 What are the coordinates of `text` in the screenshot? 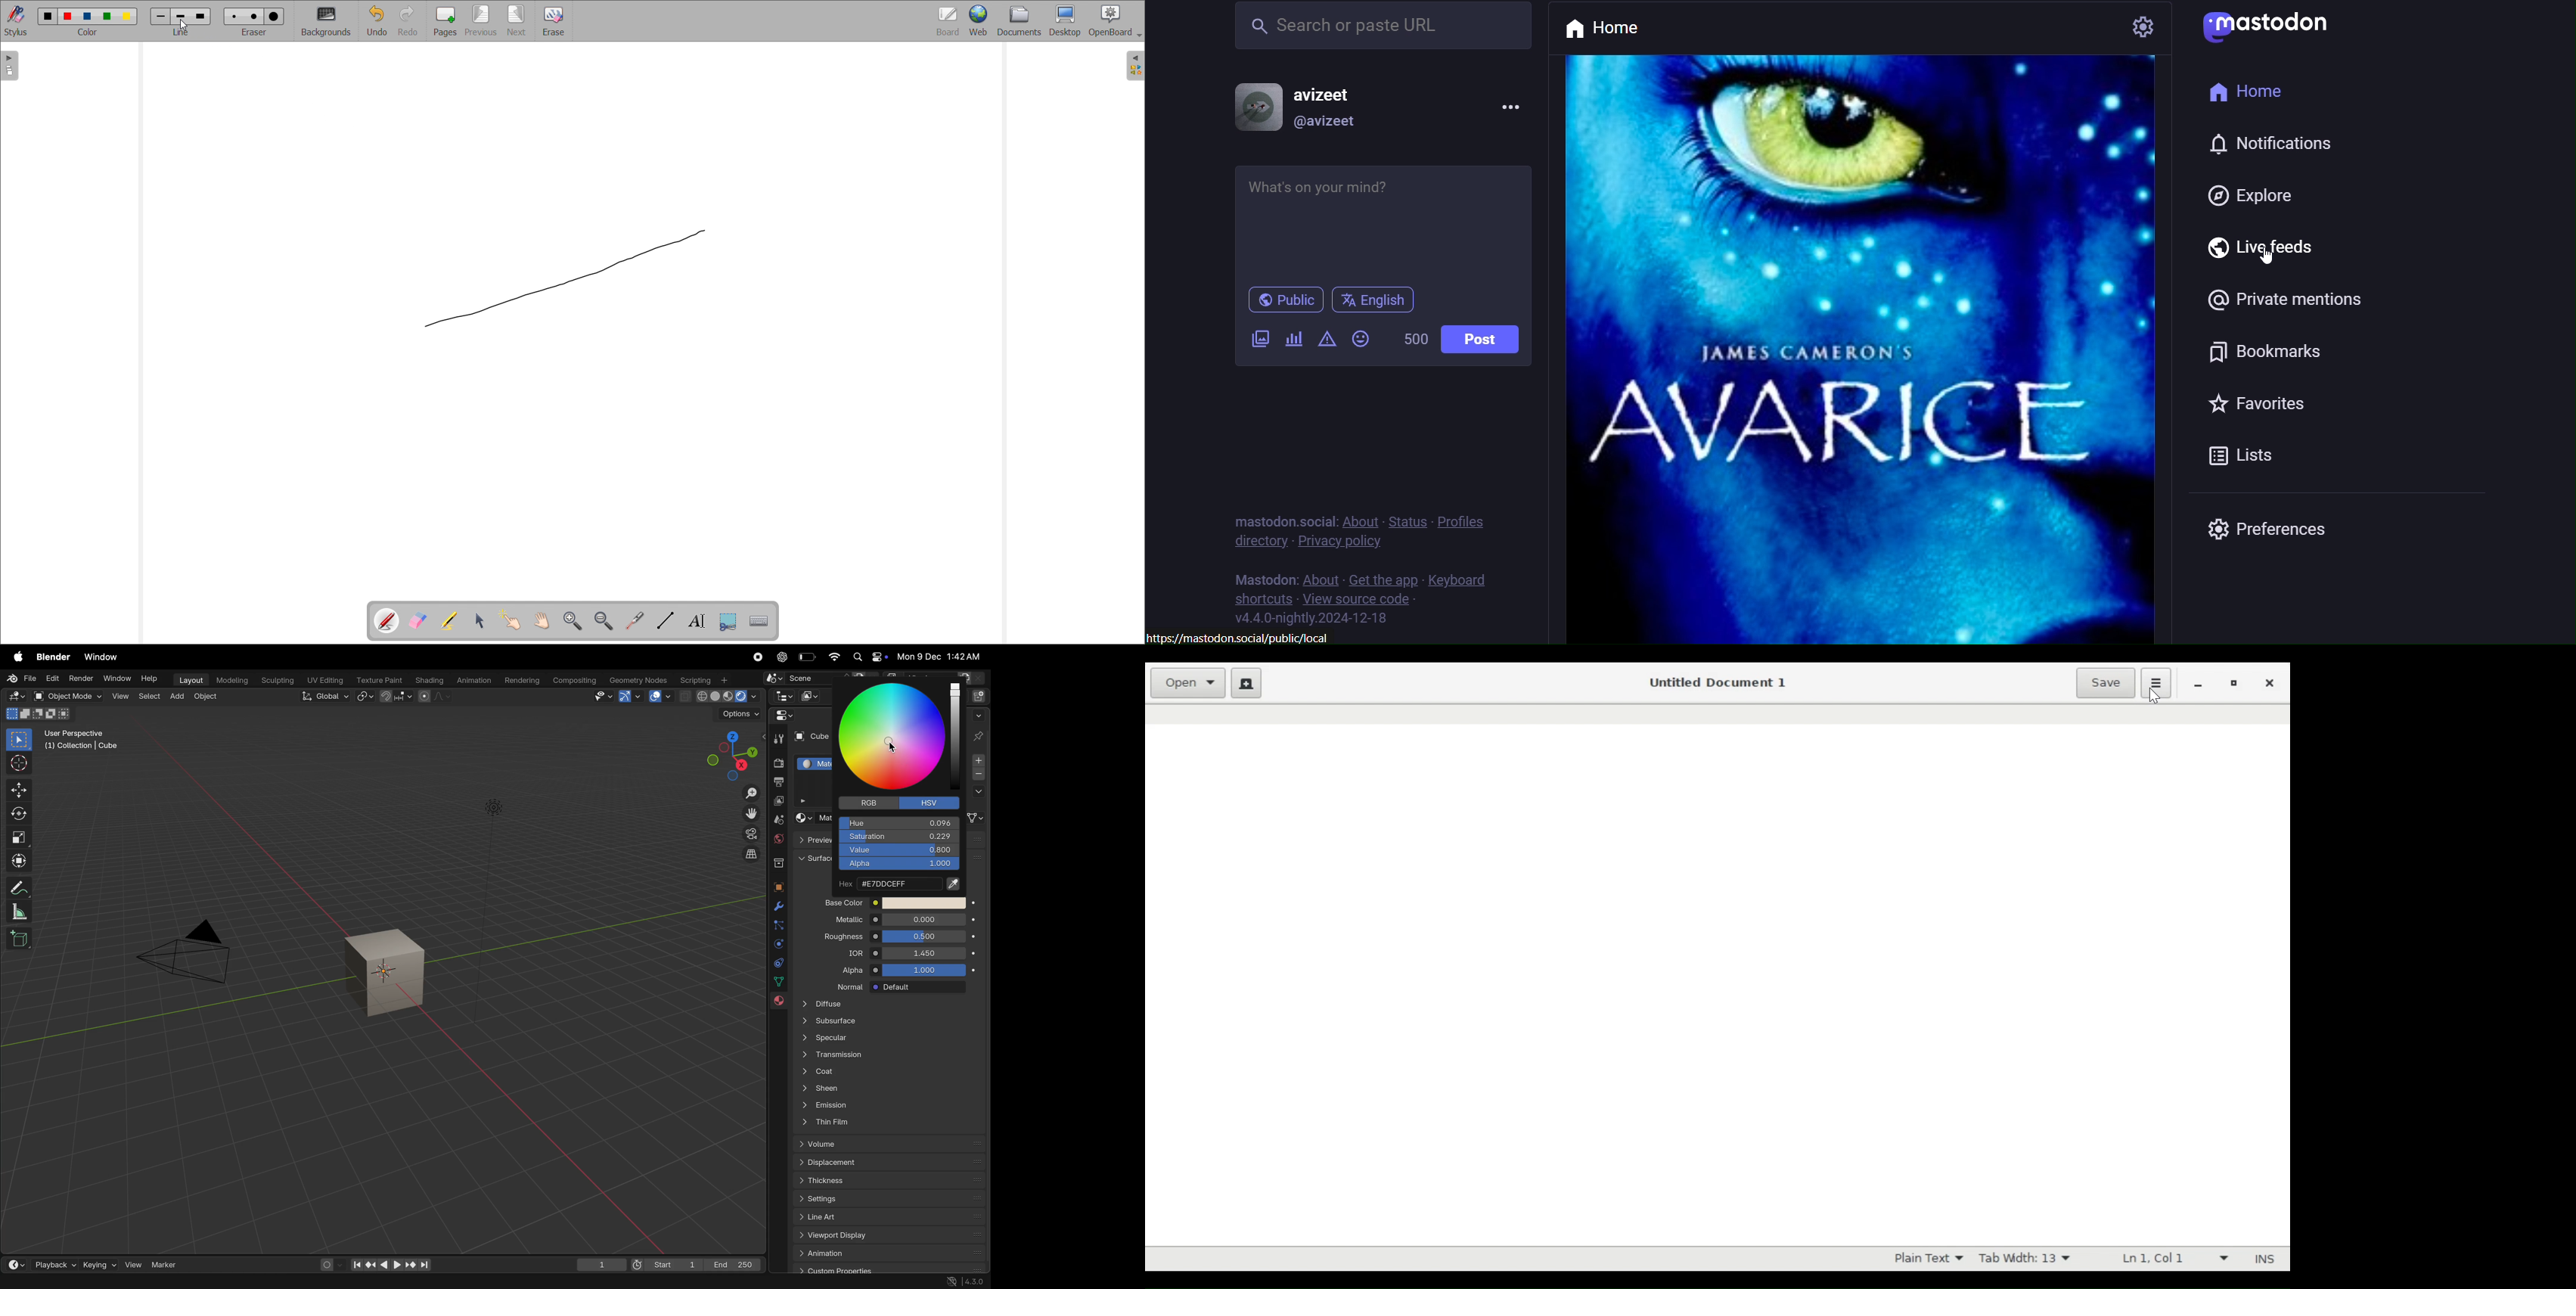 It's located at (1257, 576).